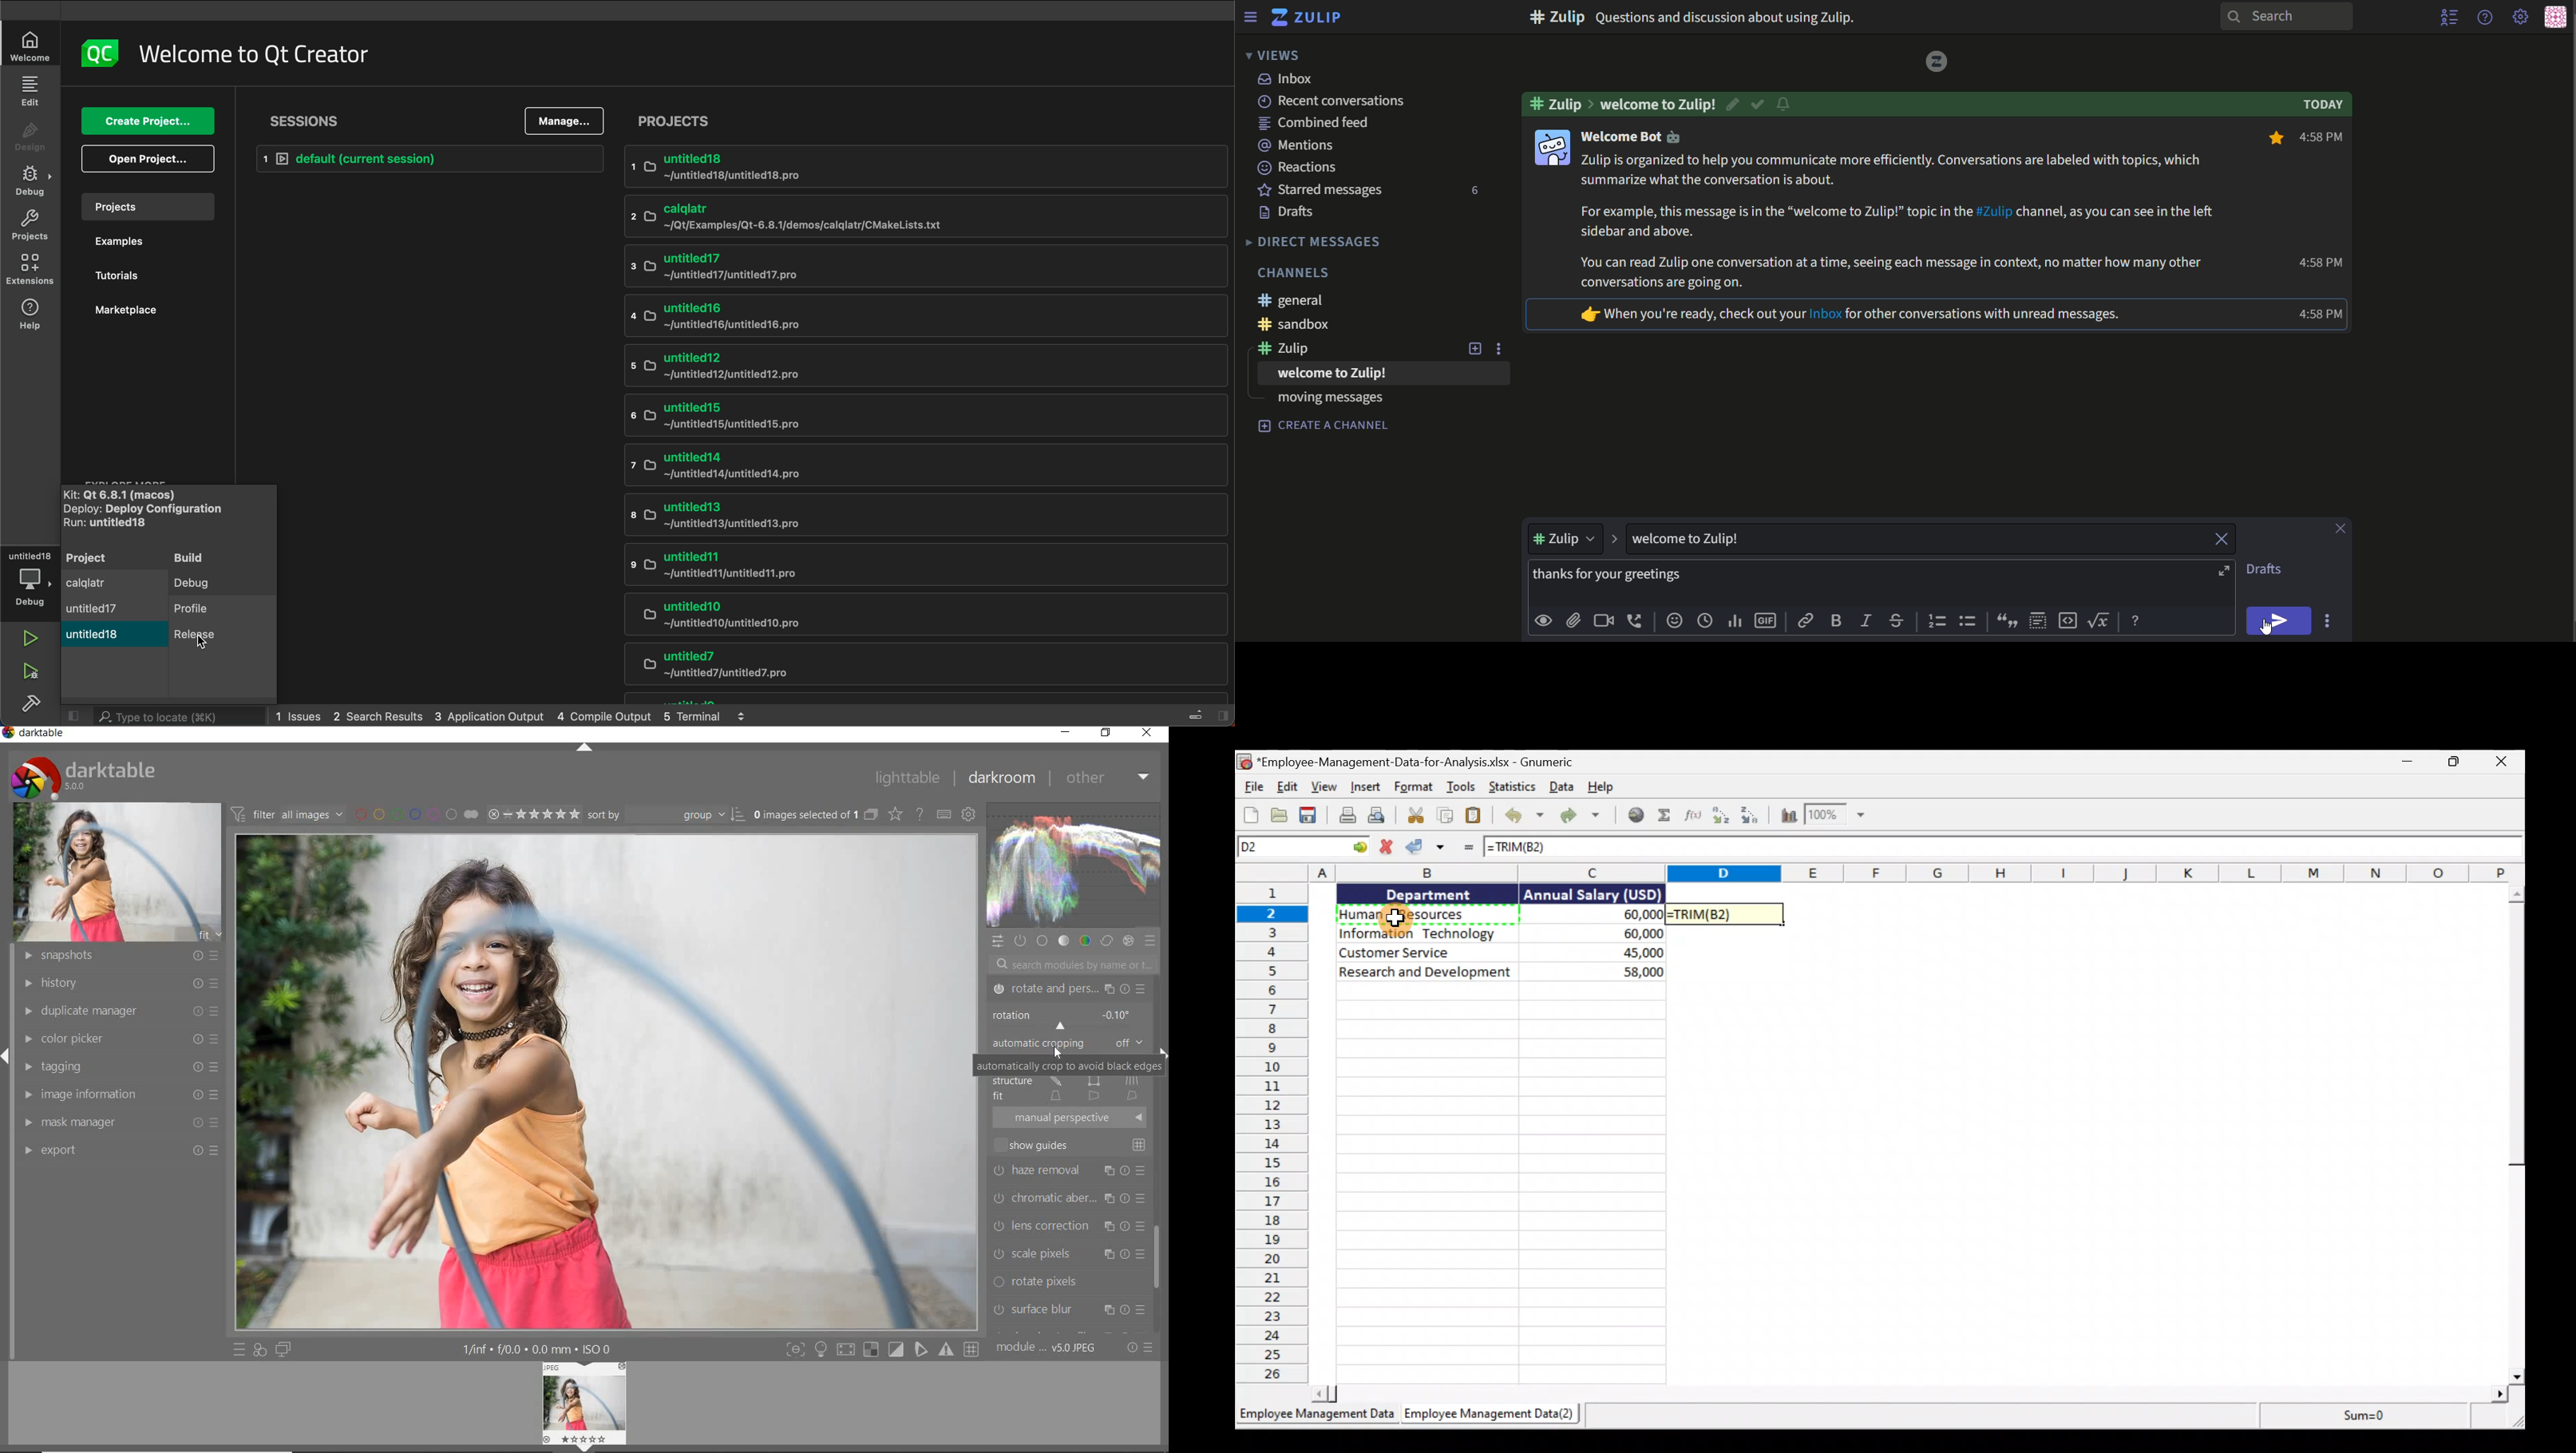 The height and width of the screenshot is (1456, 2576). What do you see at coordinates (32, 224) in the screenshot?
I see `projects` at bounding box center [32, 224].